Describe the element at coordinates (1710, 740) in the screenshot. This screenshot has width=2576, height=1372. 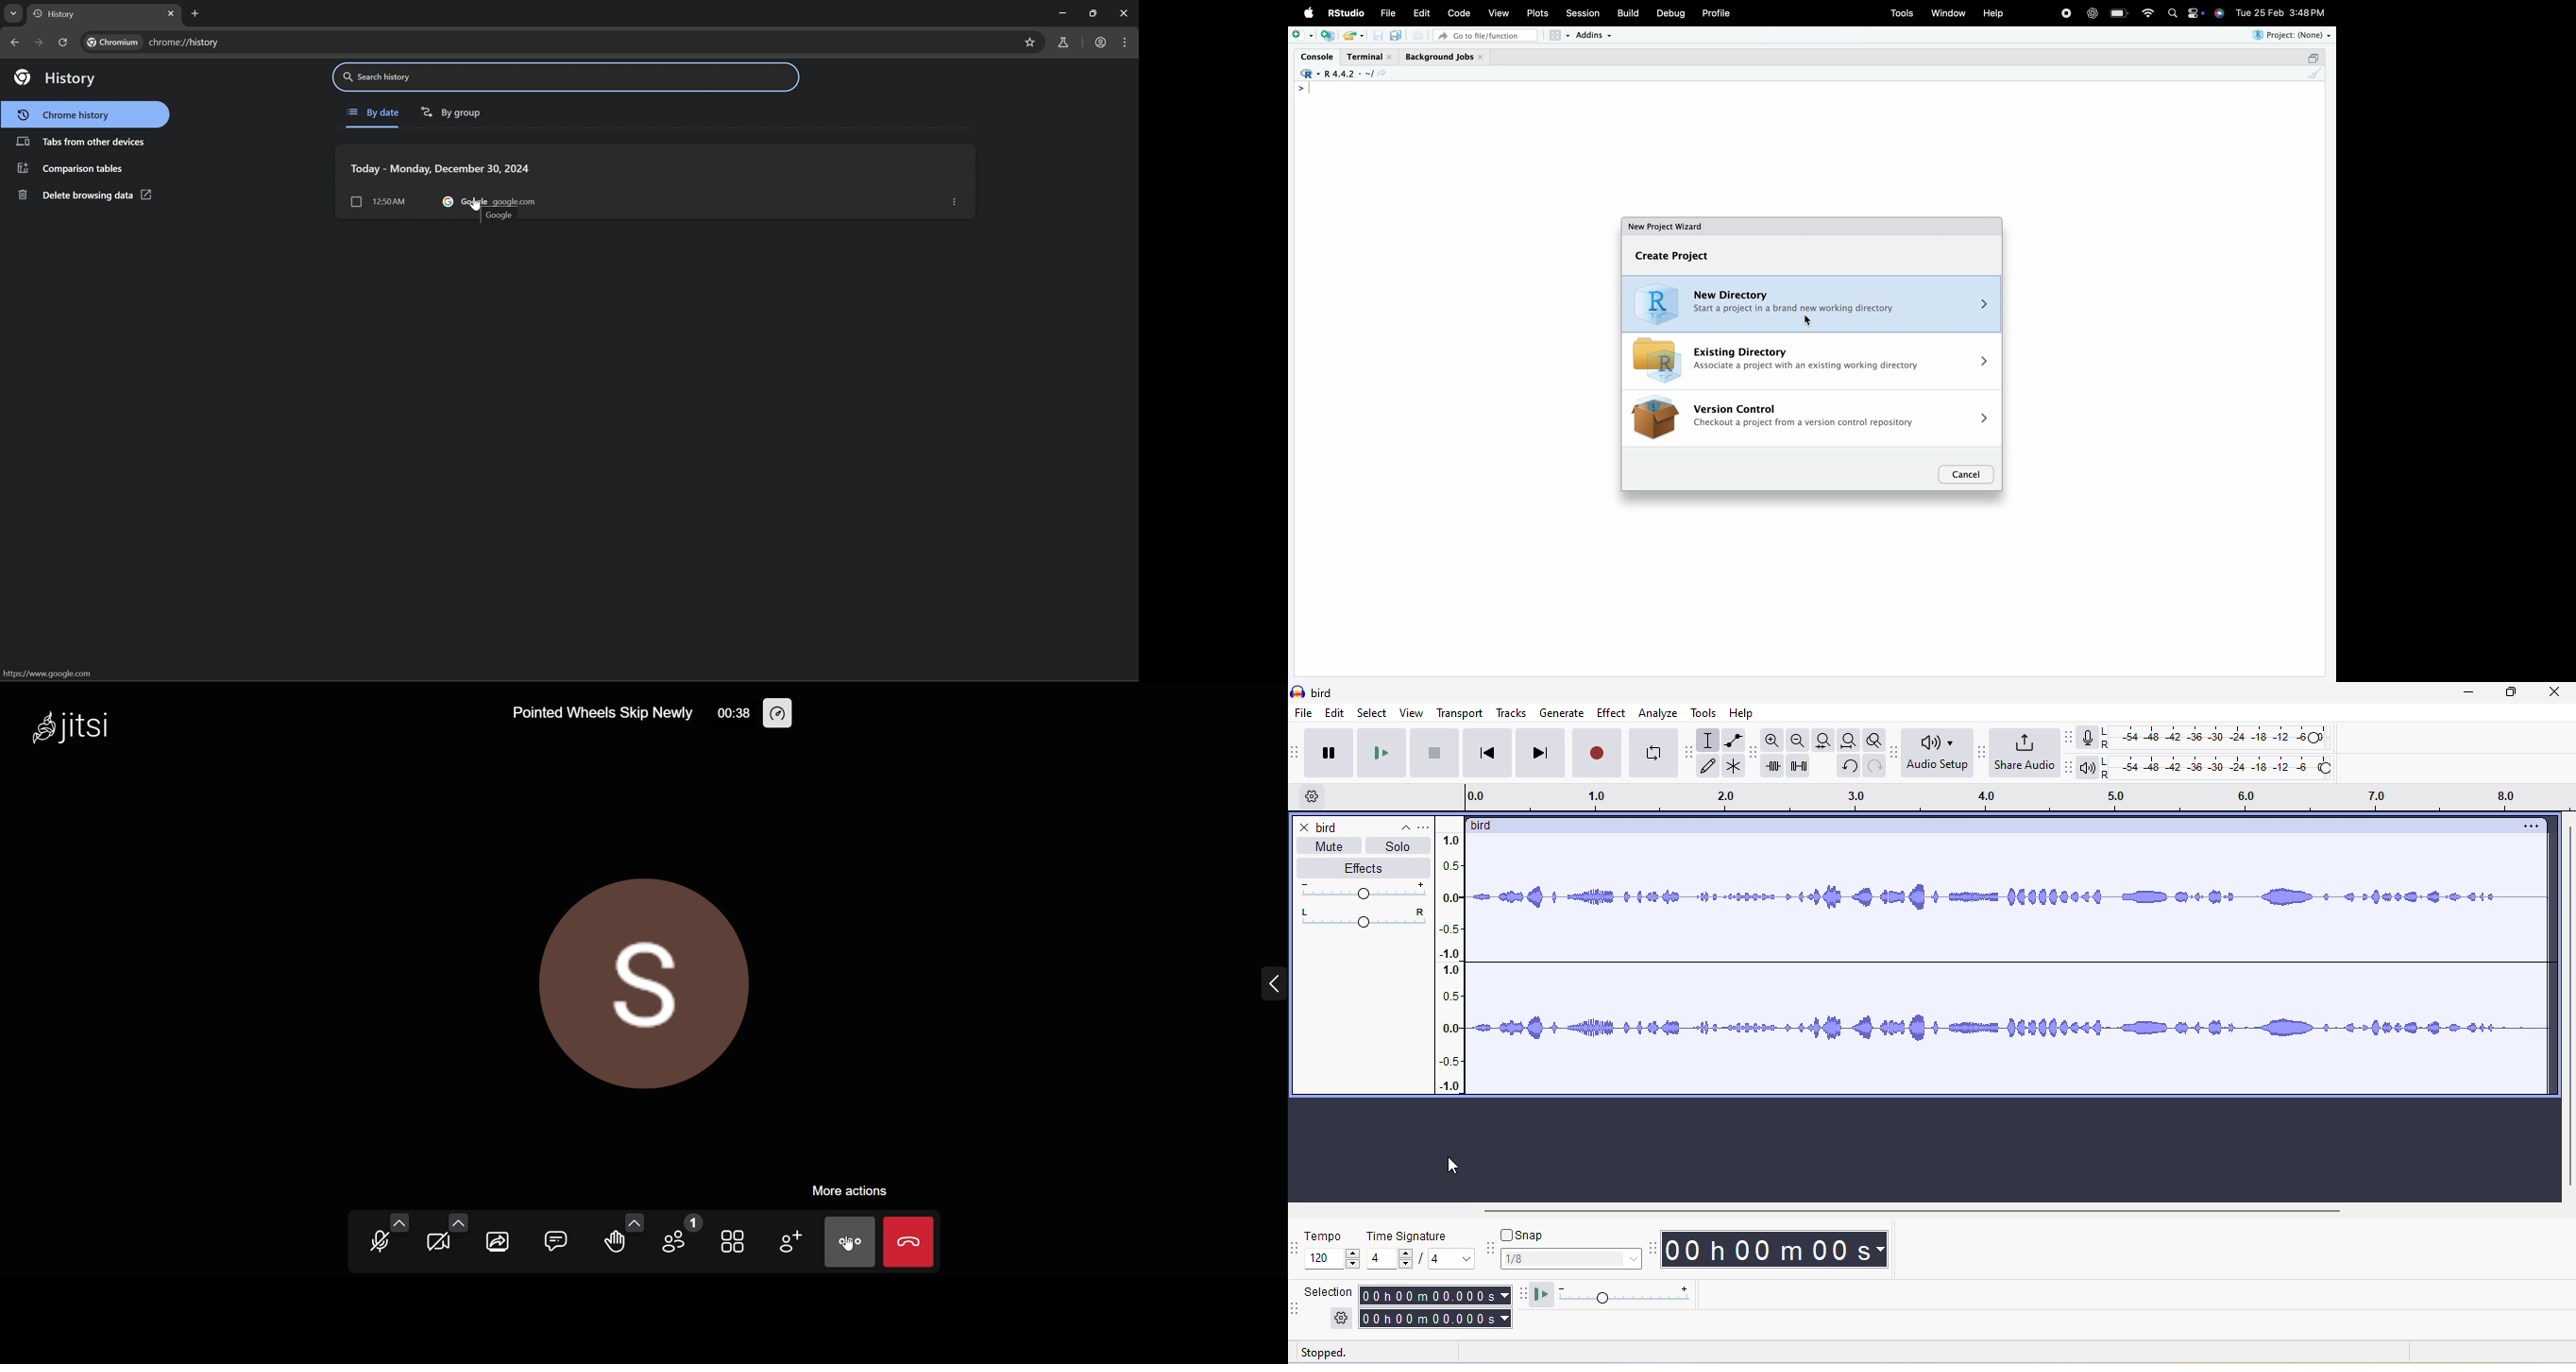
I see `selection tool` at that location.